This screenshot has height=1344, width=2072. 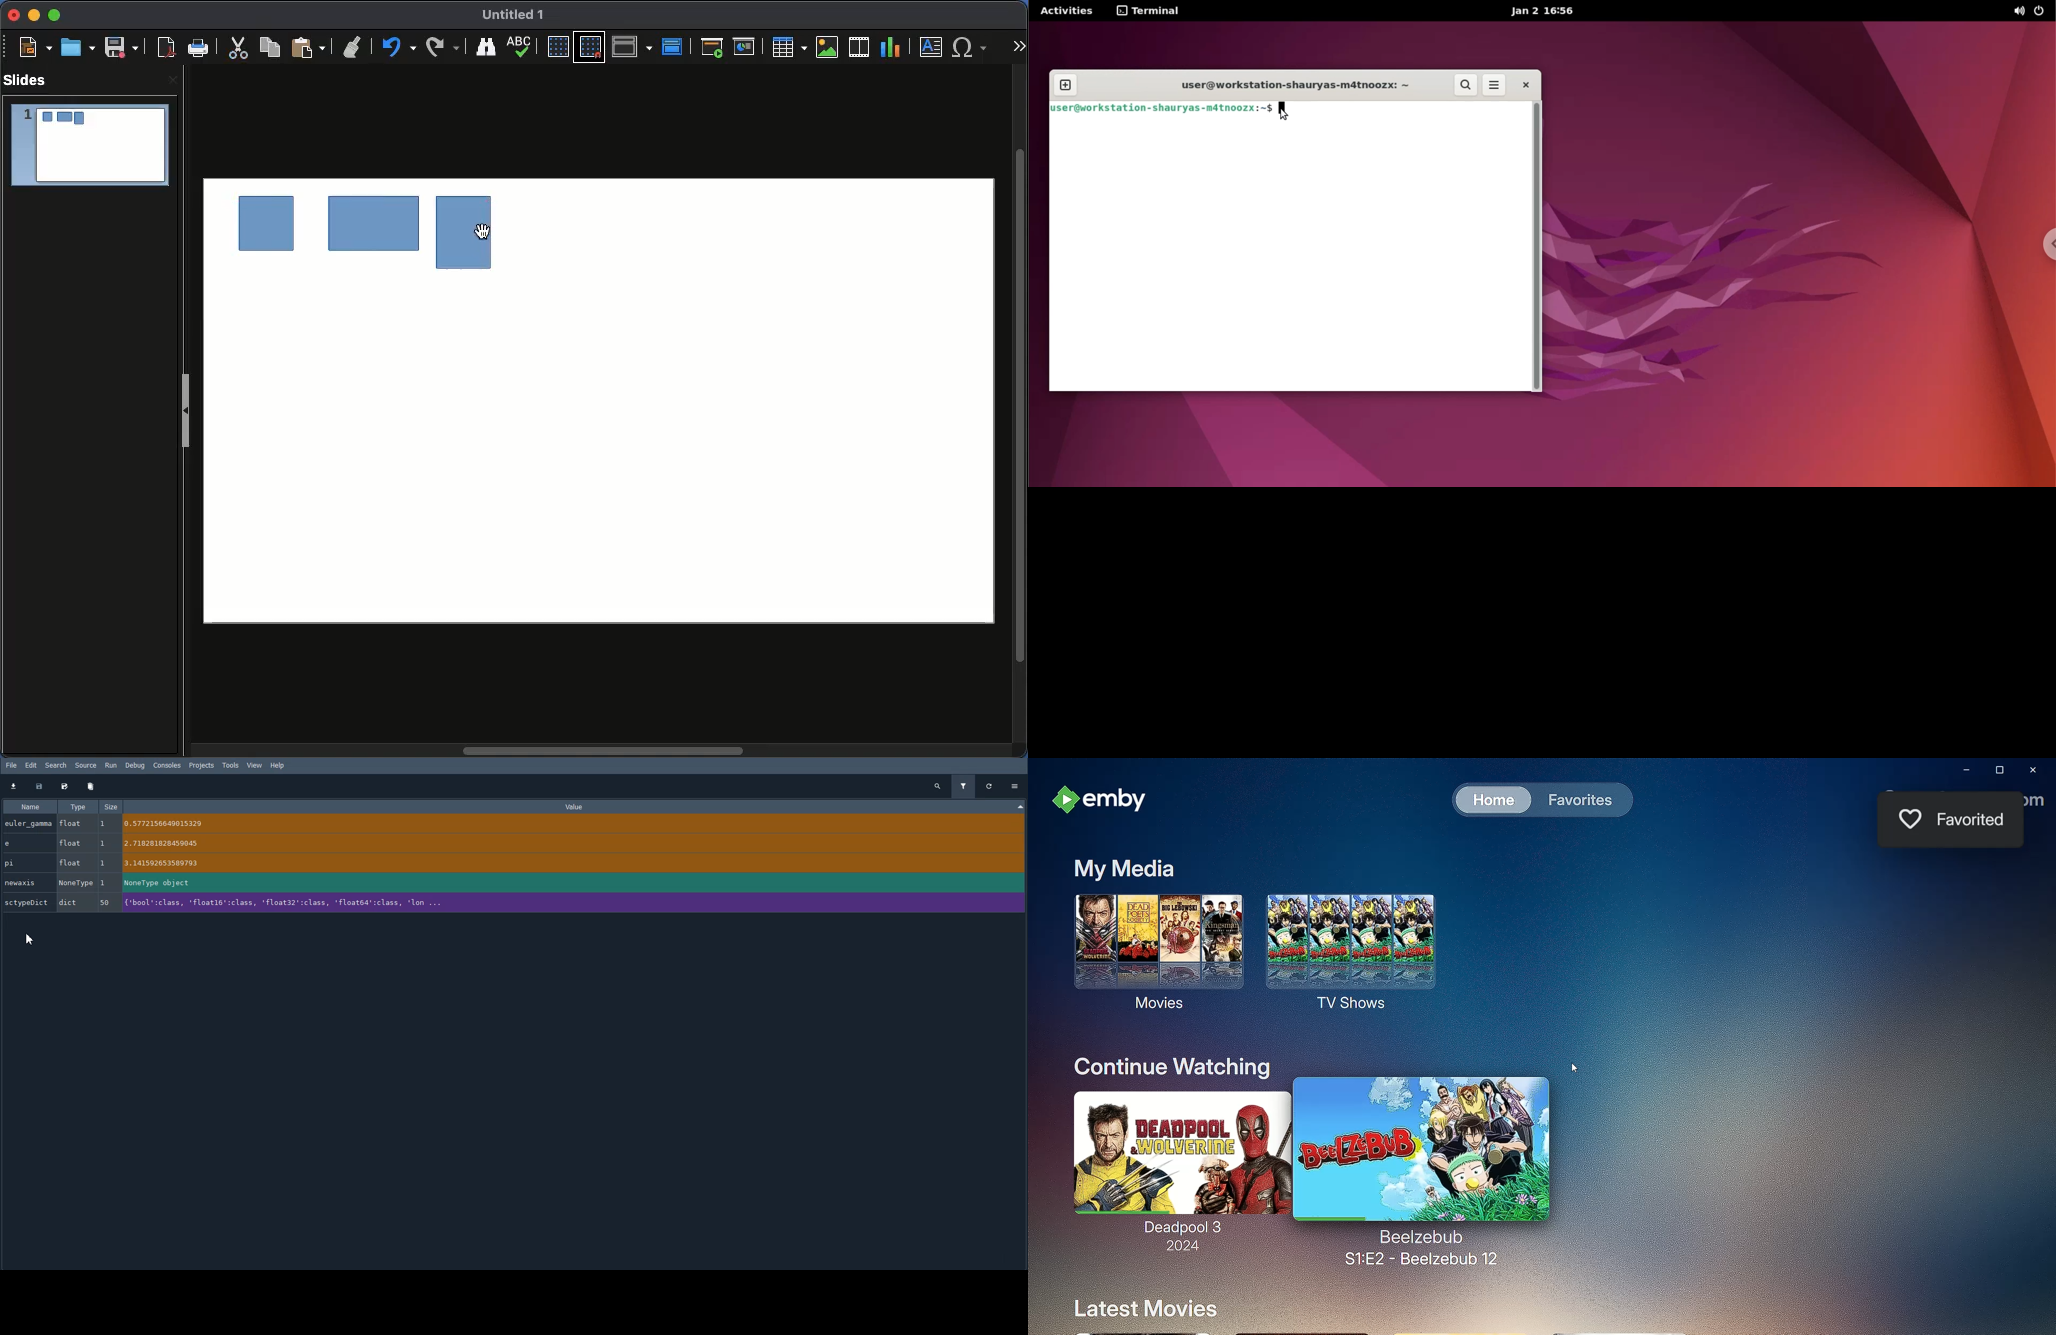 I want to click on Display, so click(x=524, y=48).